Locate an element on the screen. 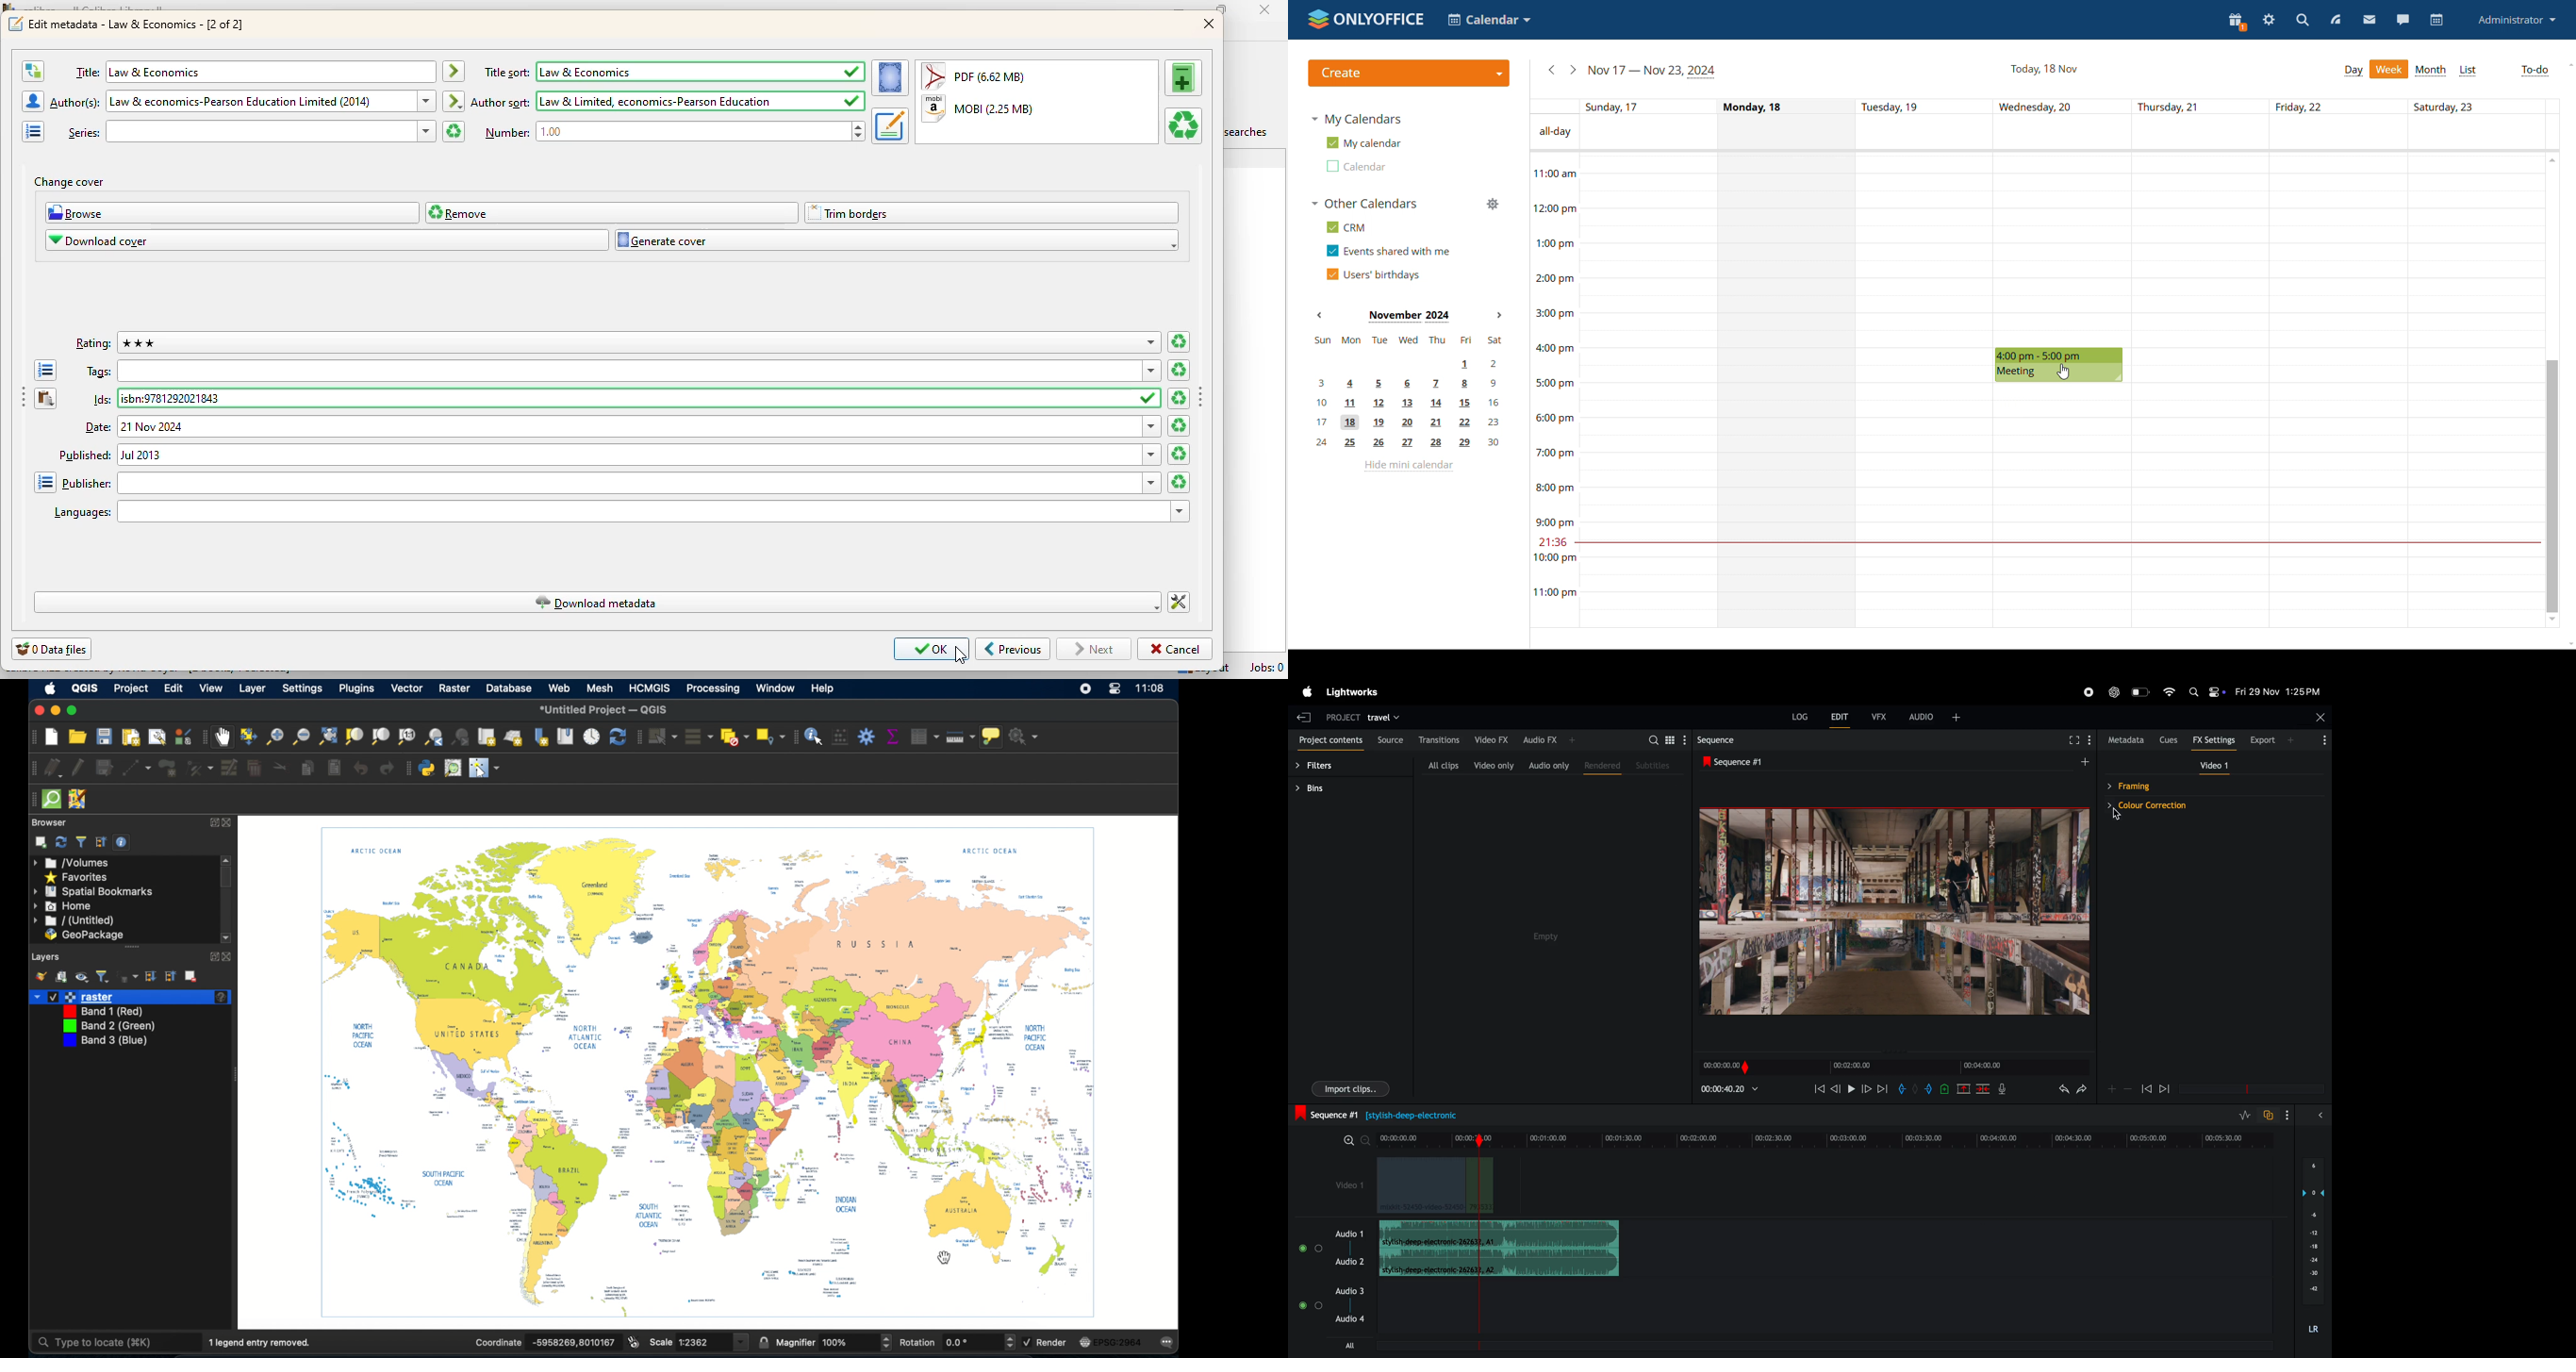 Image resolution: width=2576 pixels, height=1372 pixels. published is located at coordinates (608, 455).